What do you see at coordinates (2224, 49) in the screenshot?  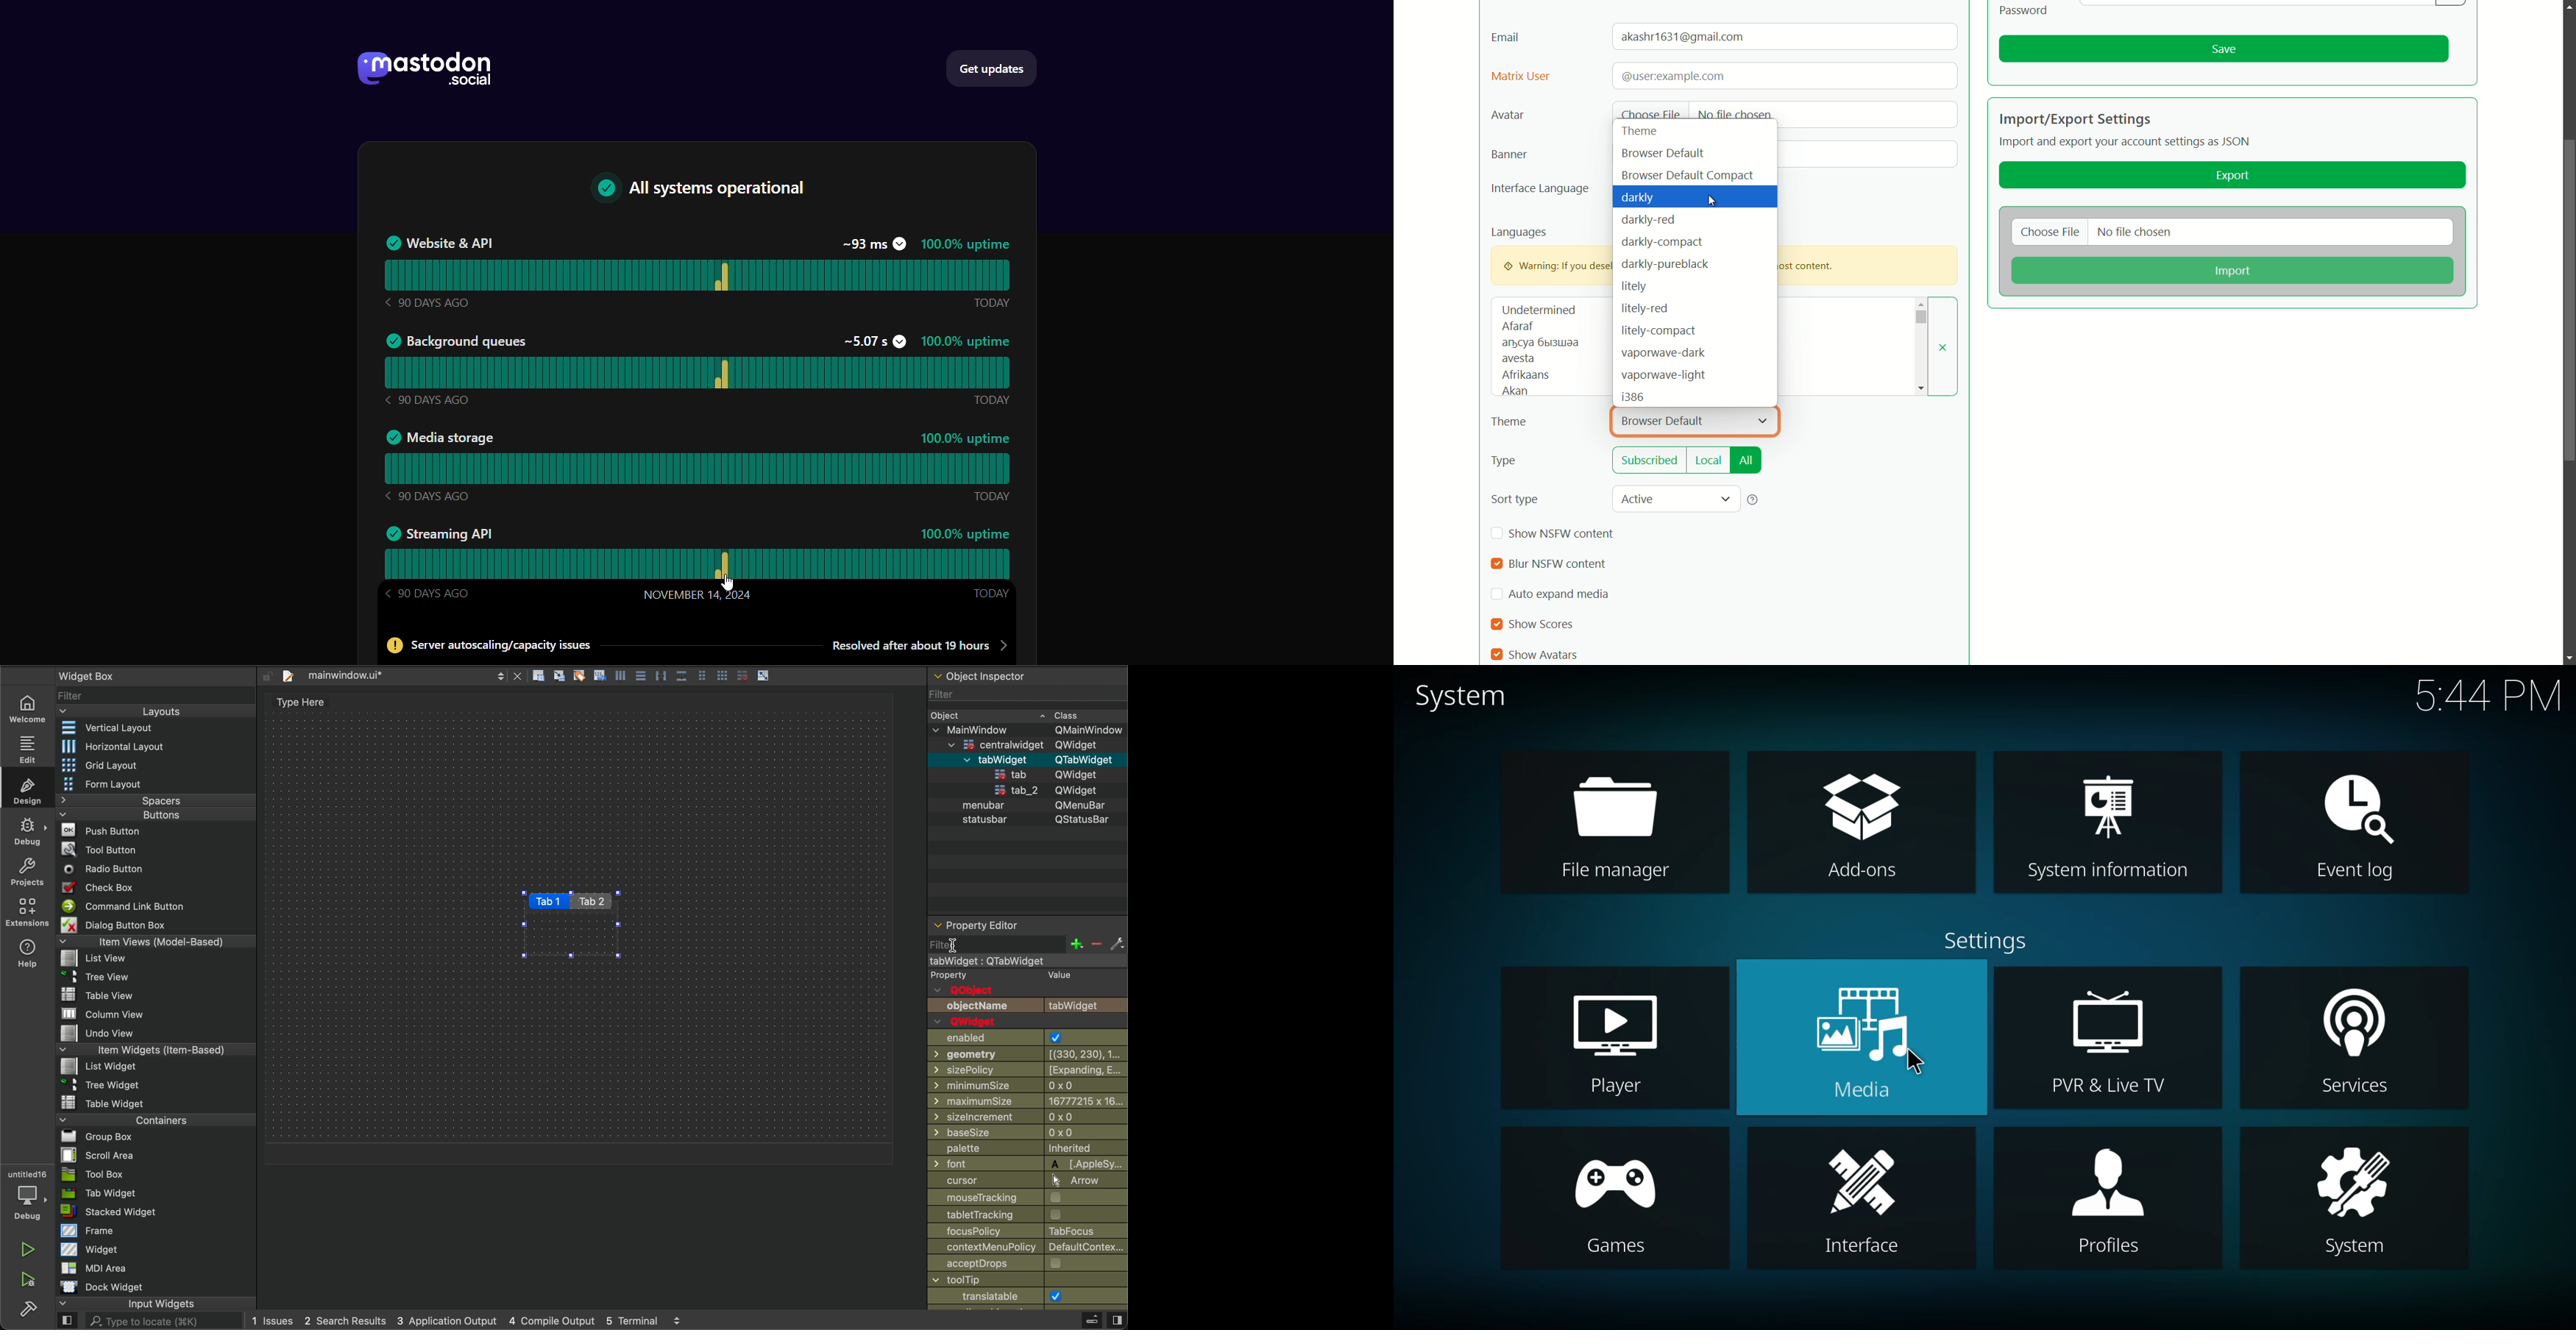 I see `save` at bounding box center [2224, 49].